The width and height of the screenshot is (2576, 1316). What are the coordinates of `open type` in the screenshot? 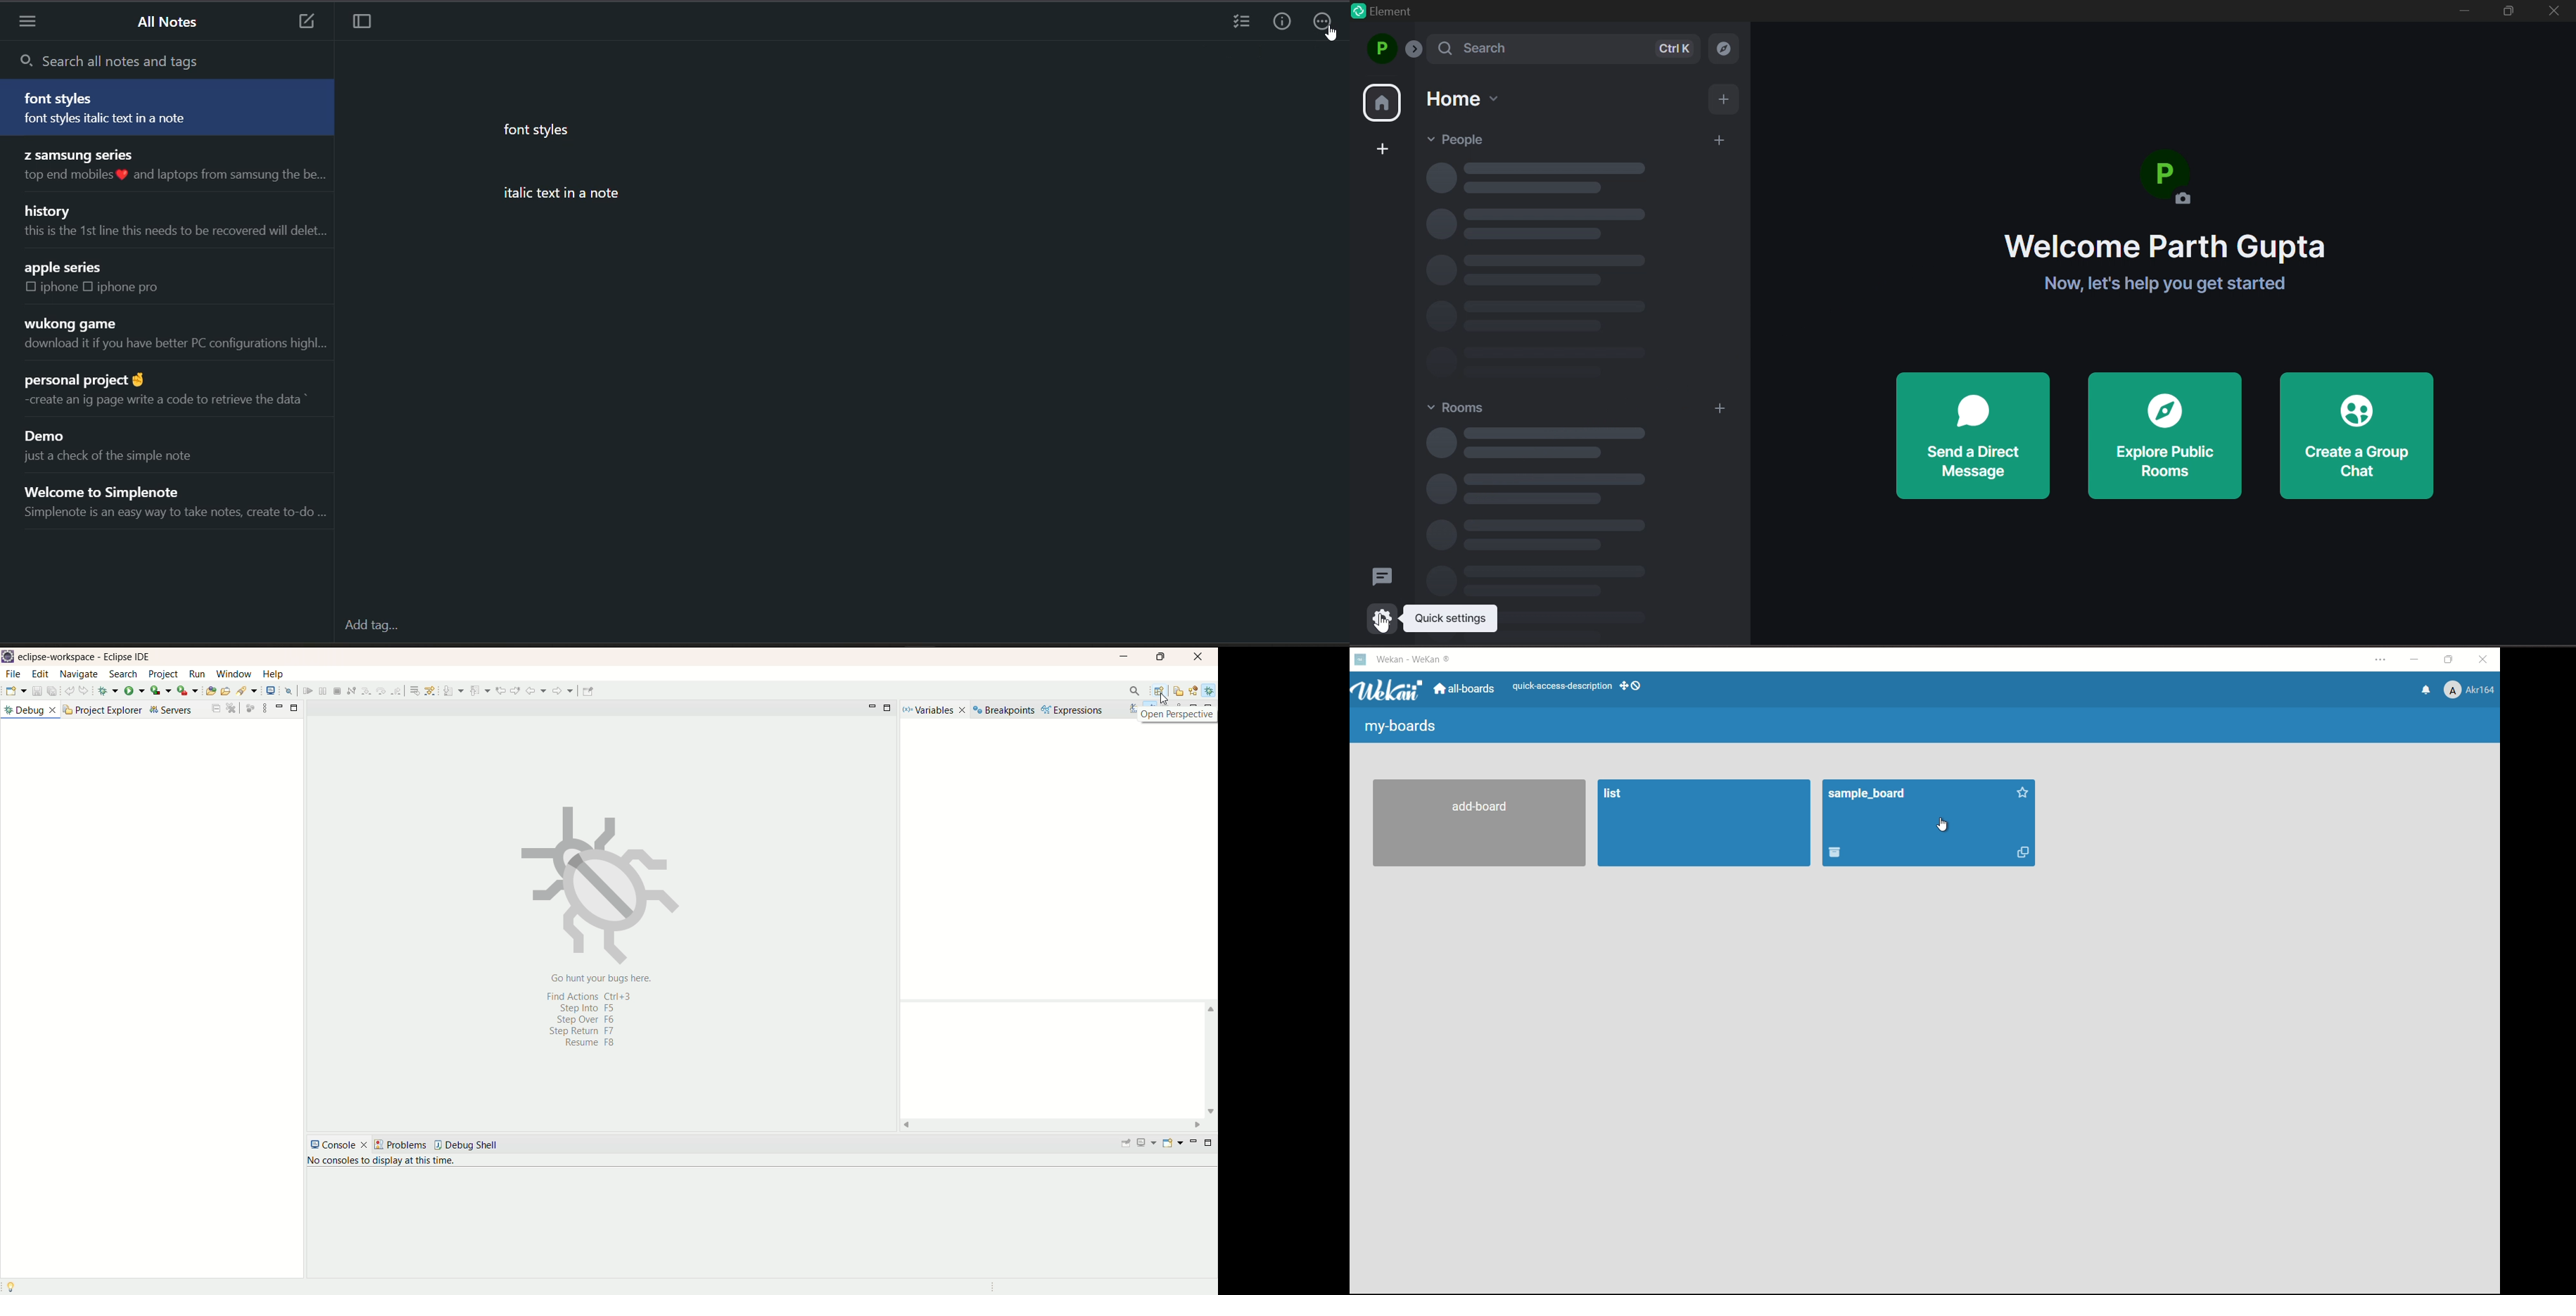 It's located at (267, 692).